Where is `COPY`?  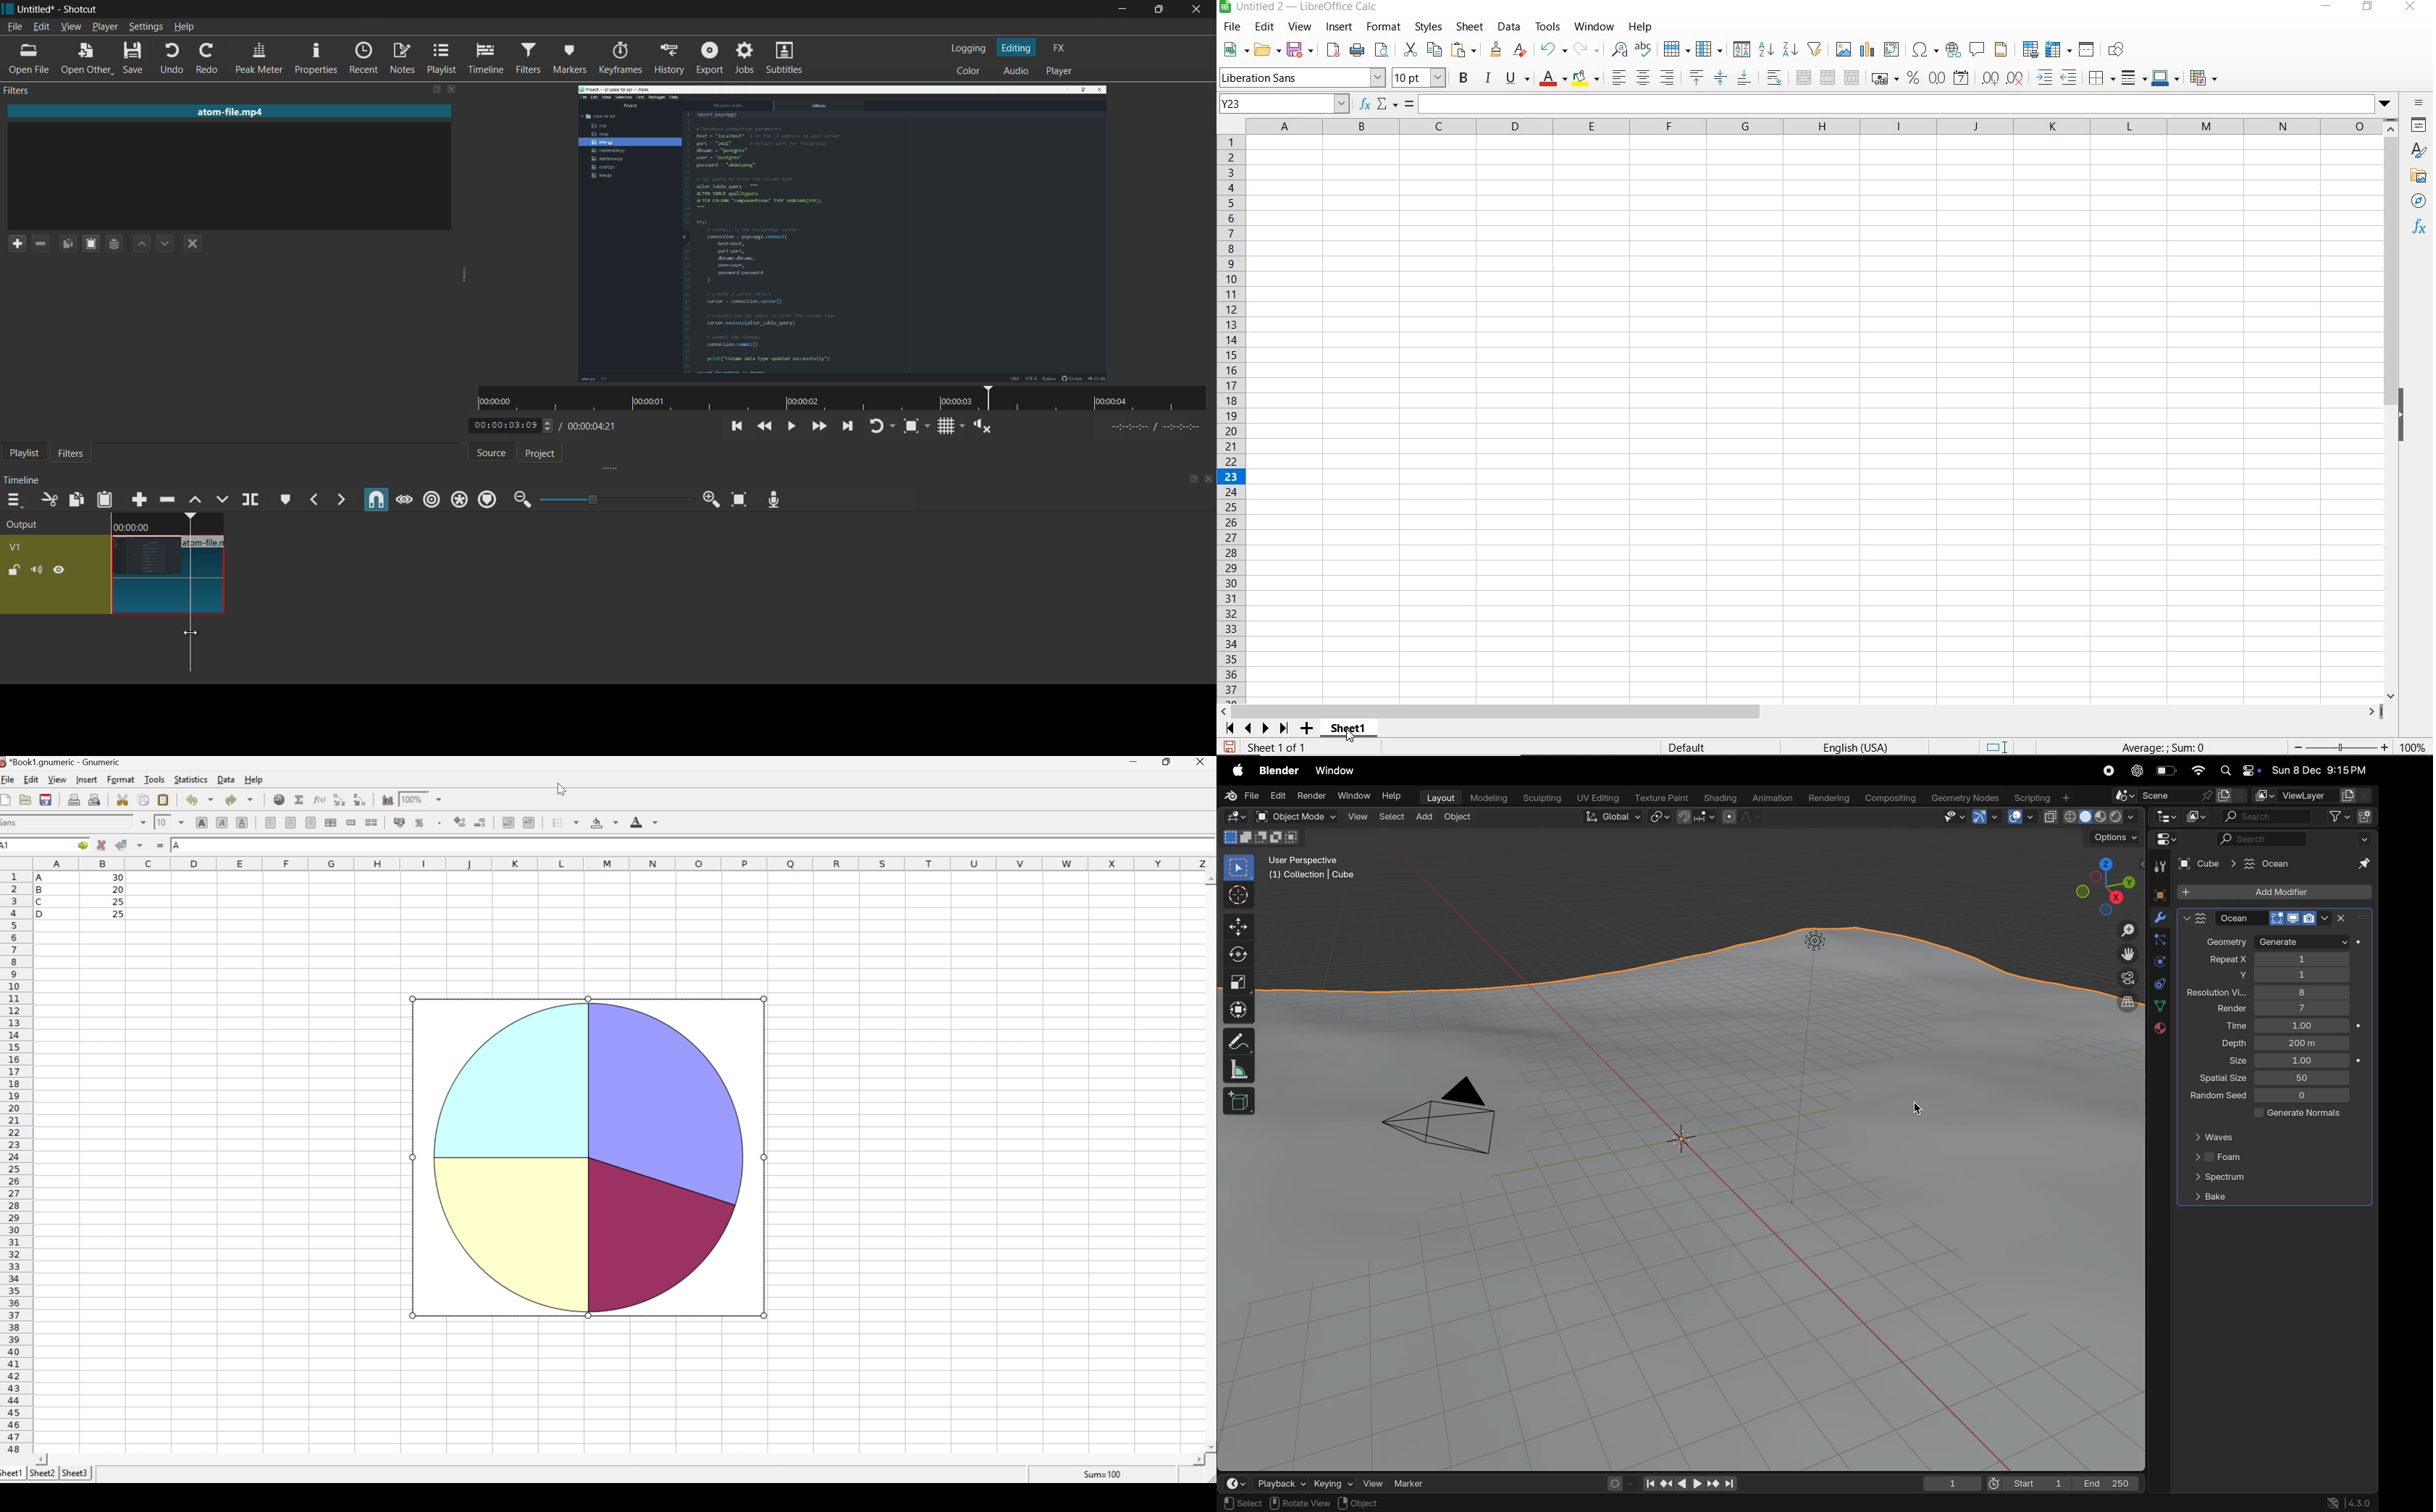 COPY is located at coordinates (1434, 50).